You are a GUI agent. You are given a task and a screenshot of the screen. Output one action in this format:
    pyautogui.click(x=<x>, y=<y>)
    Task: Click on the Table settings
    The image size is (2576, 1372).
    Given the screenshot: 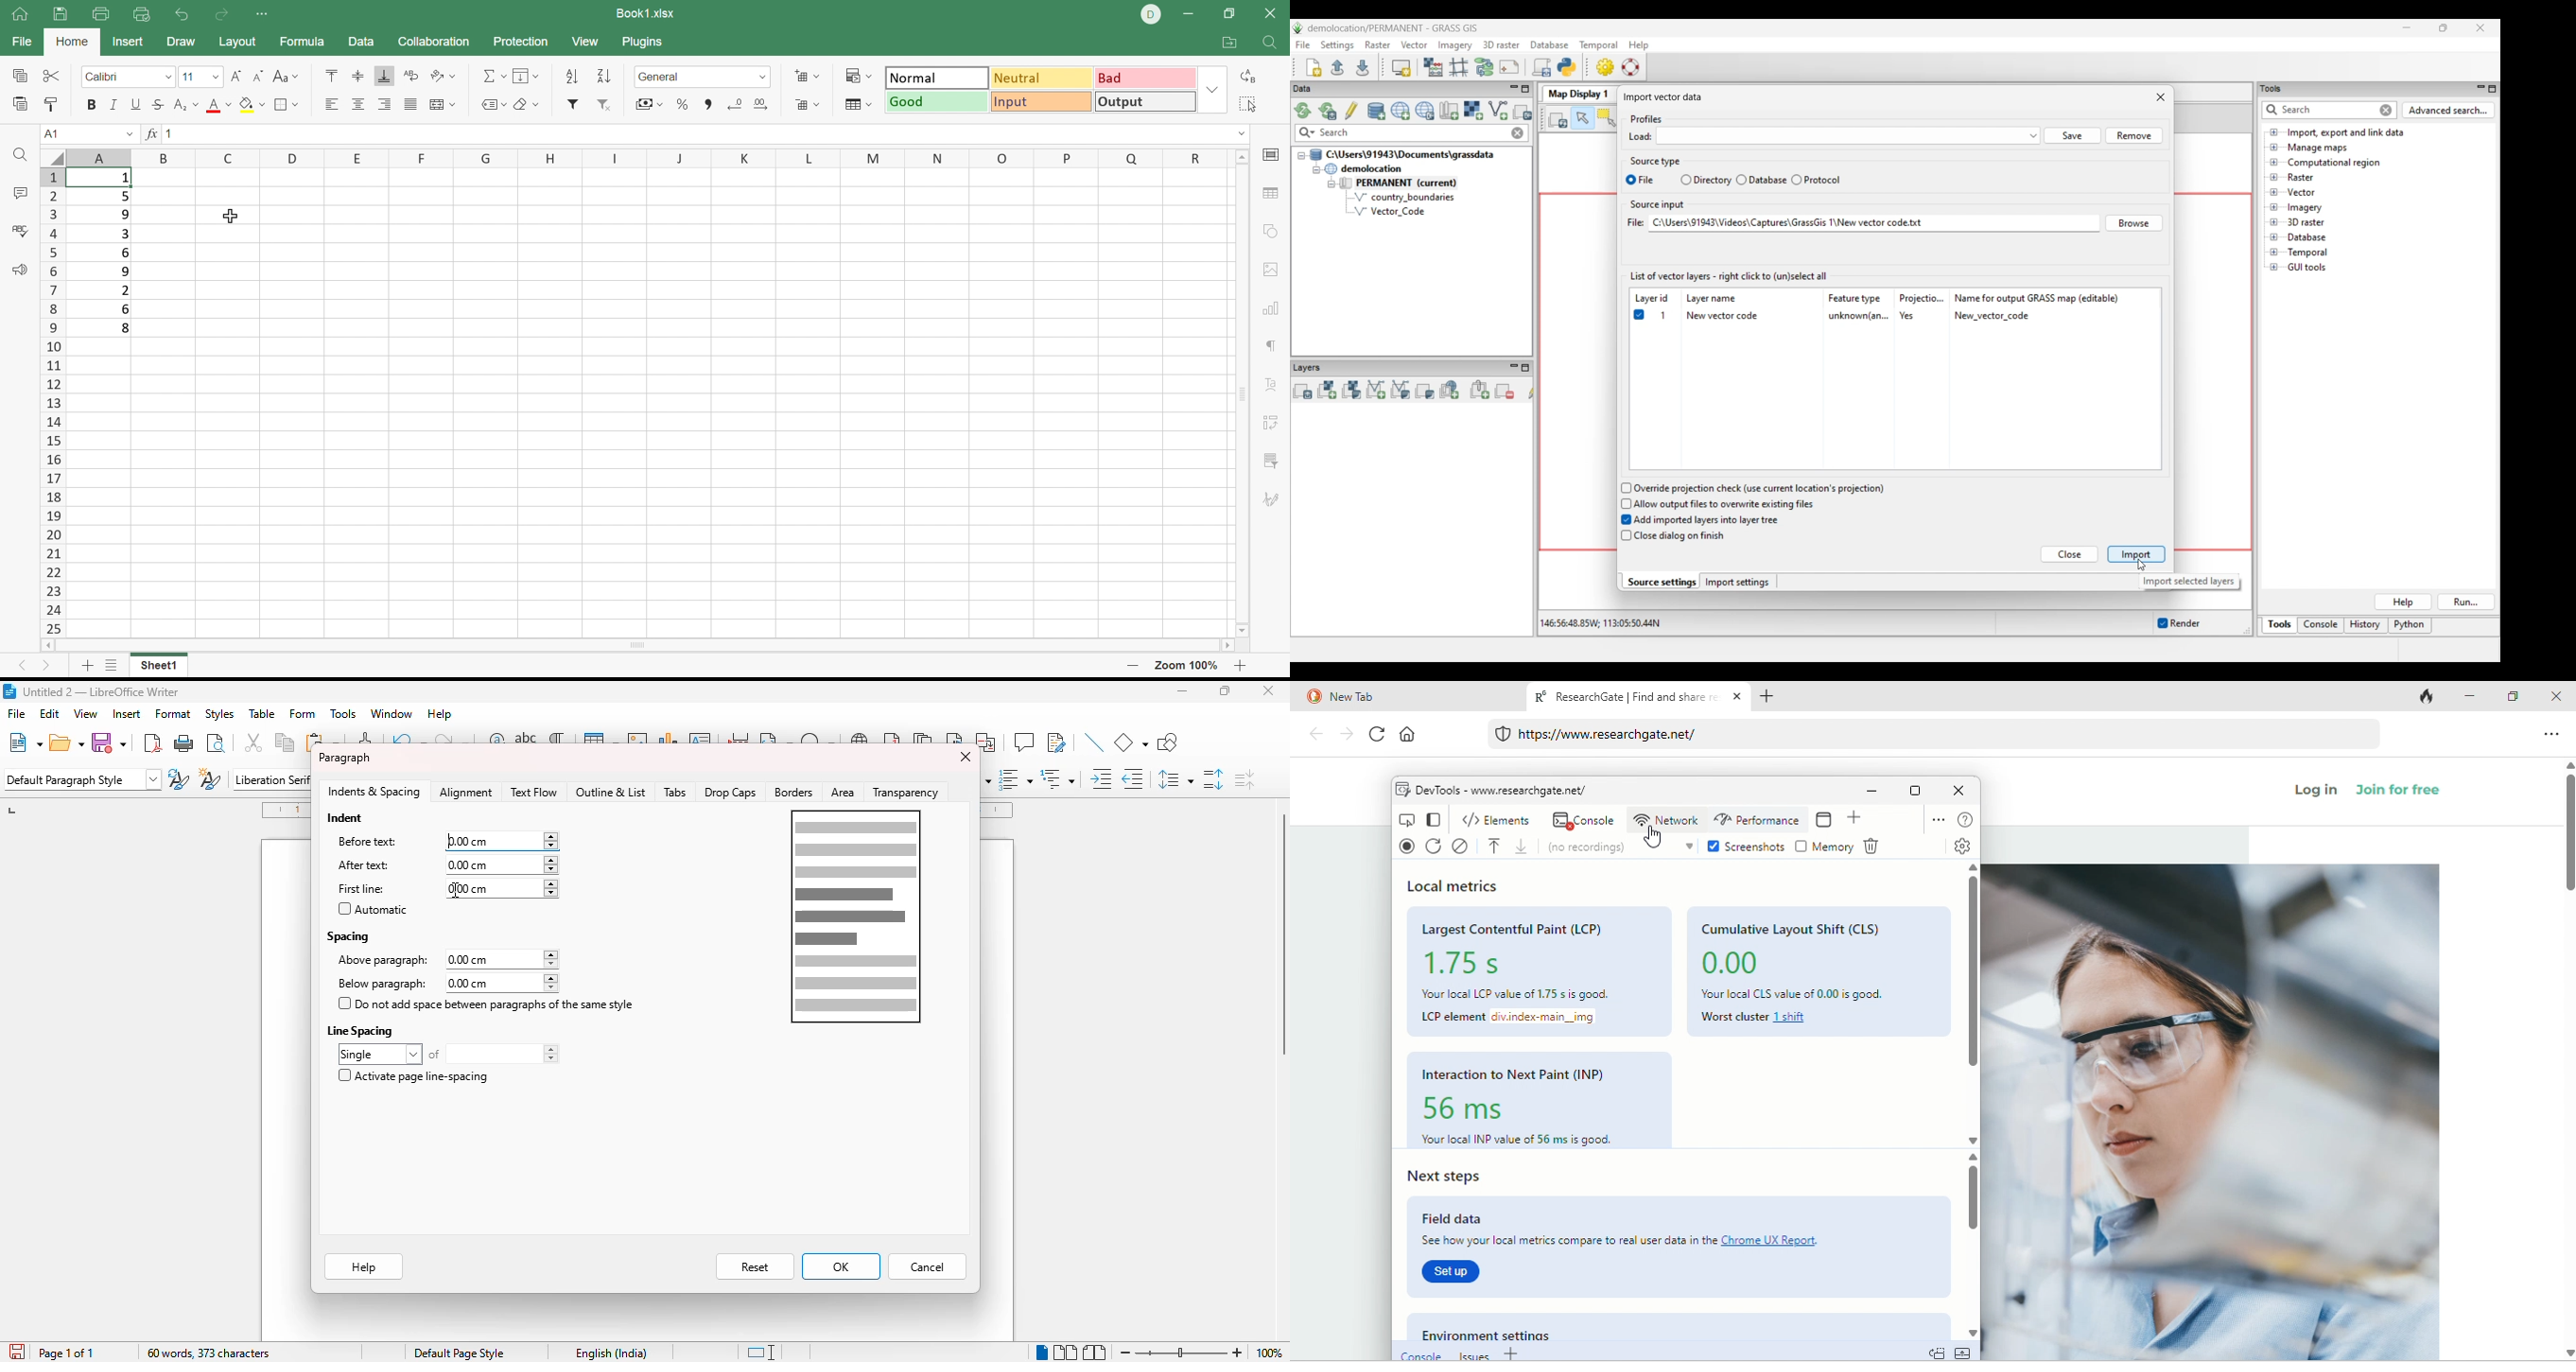 What is the action you would take?
    pyautogui.click(x=1268, y=194)
    